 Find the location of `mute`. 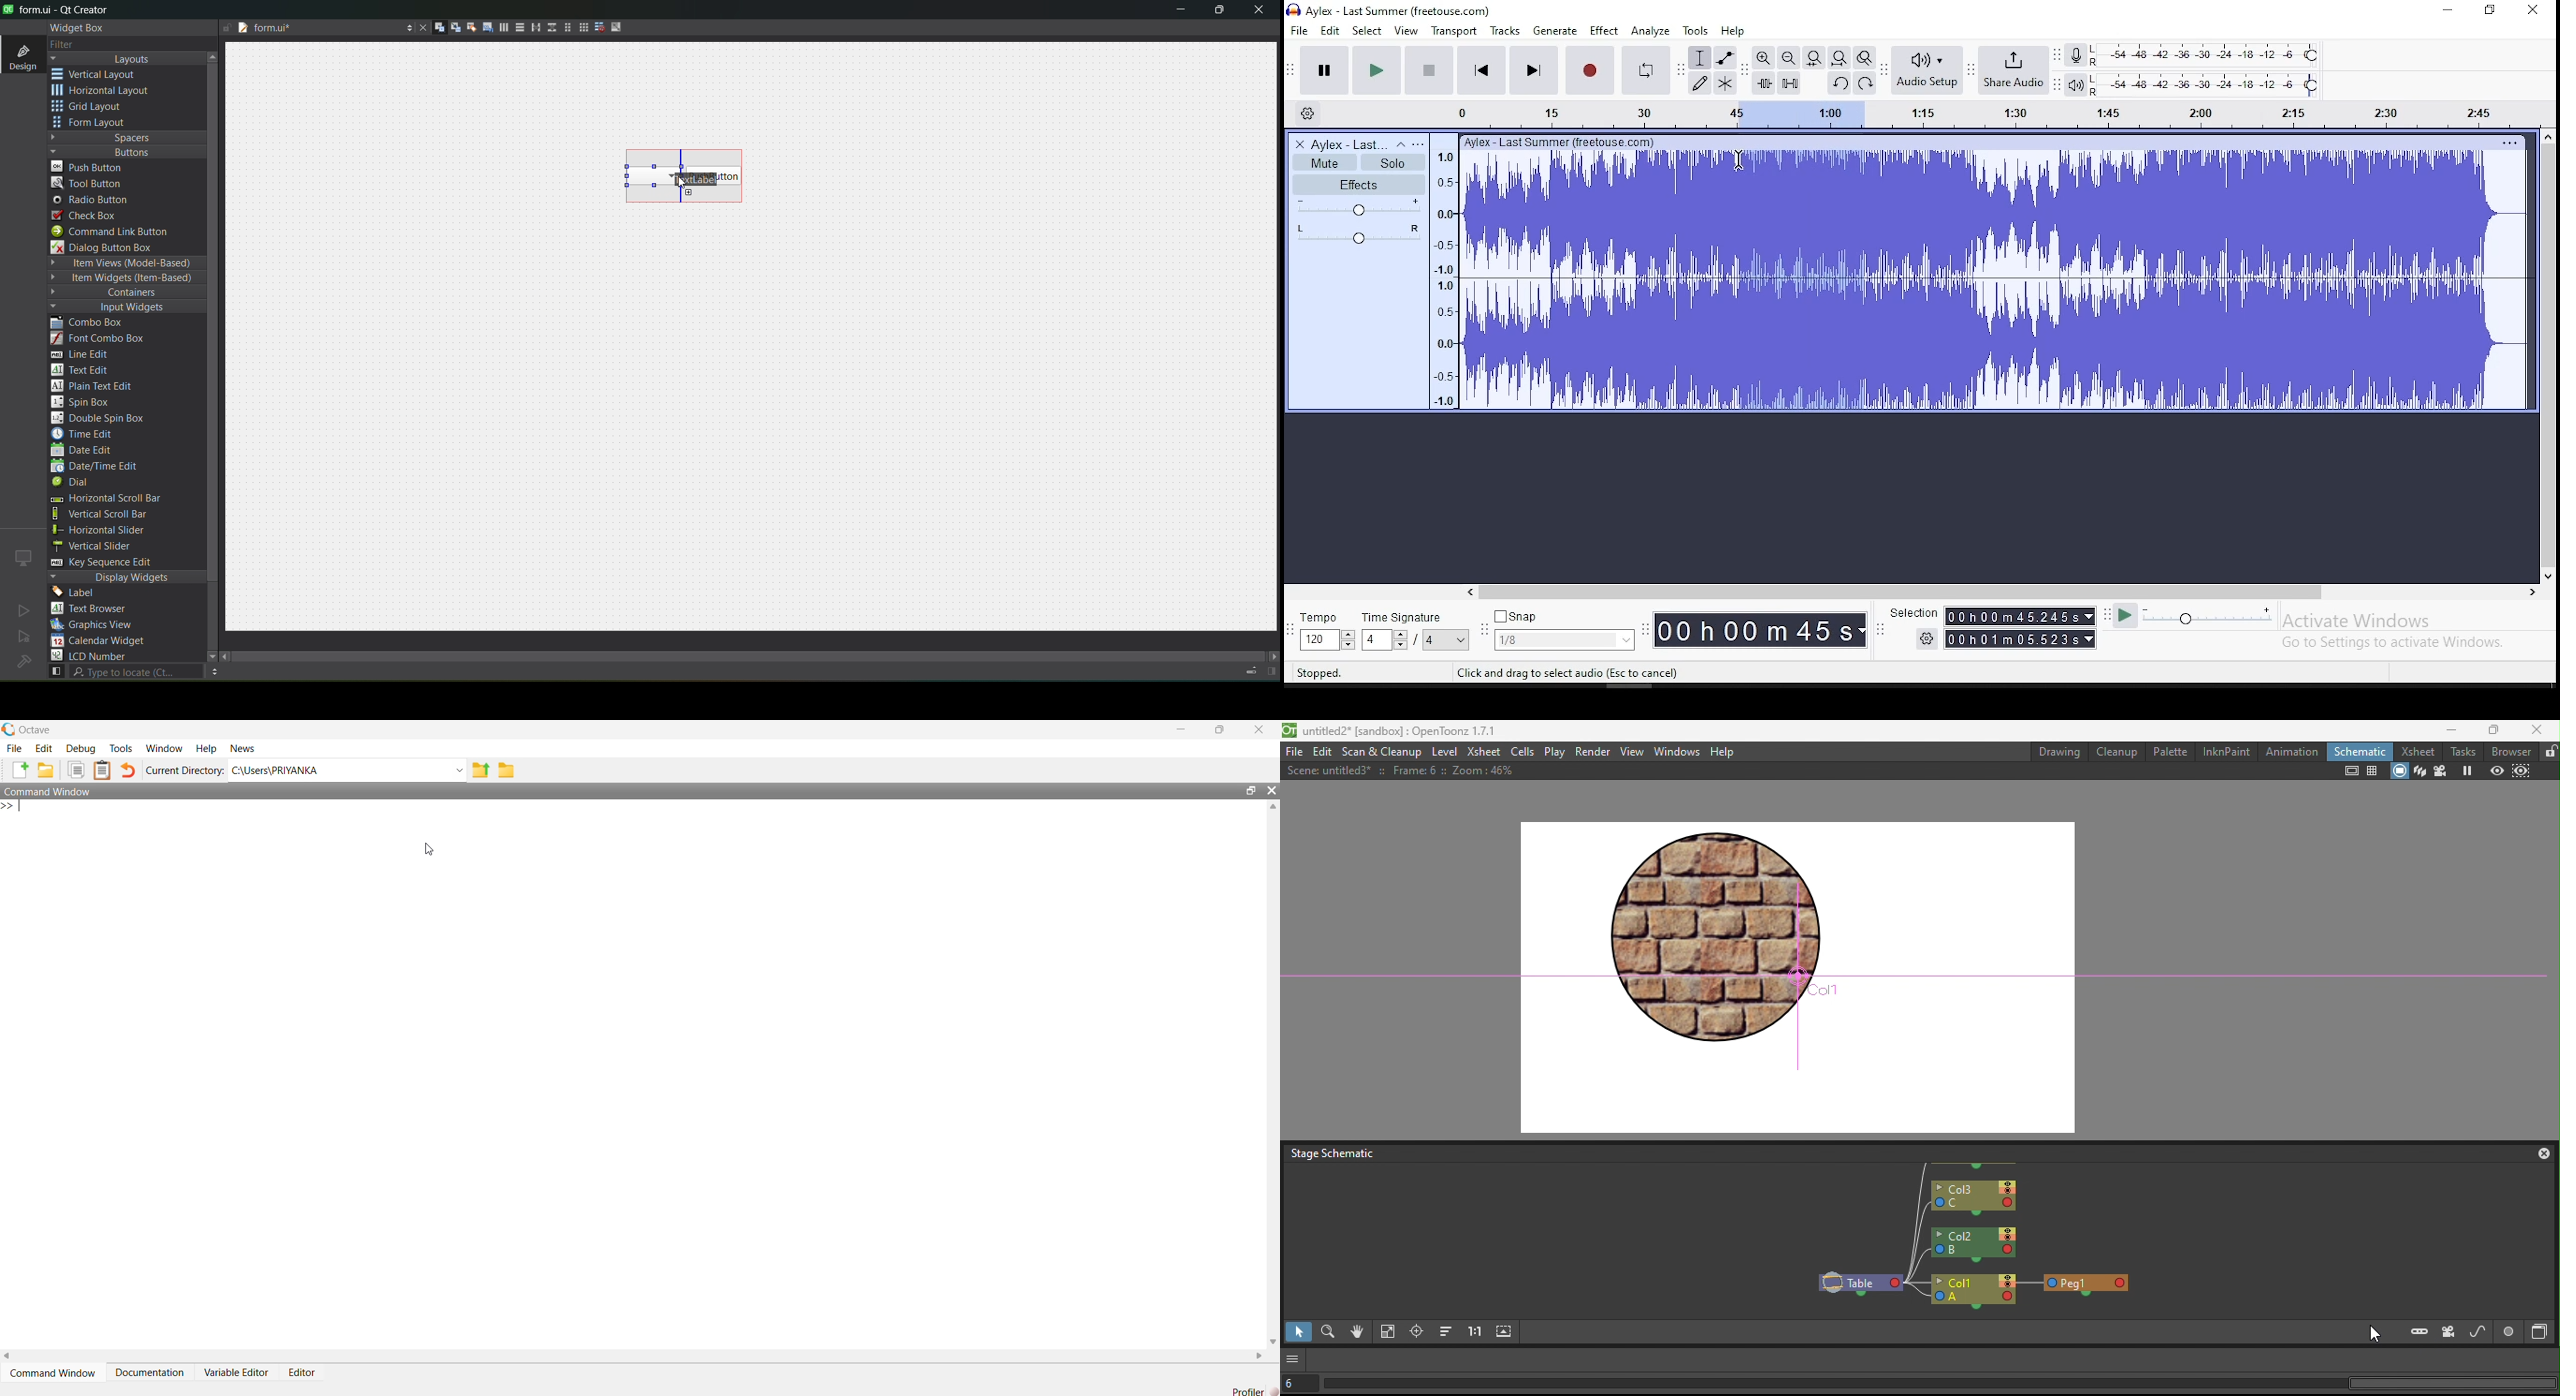

mute is located at coordinates (1325, 162).